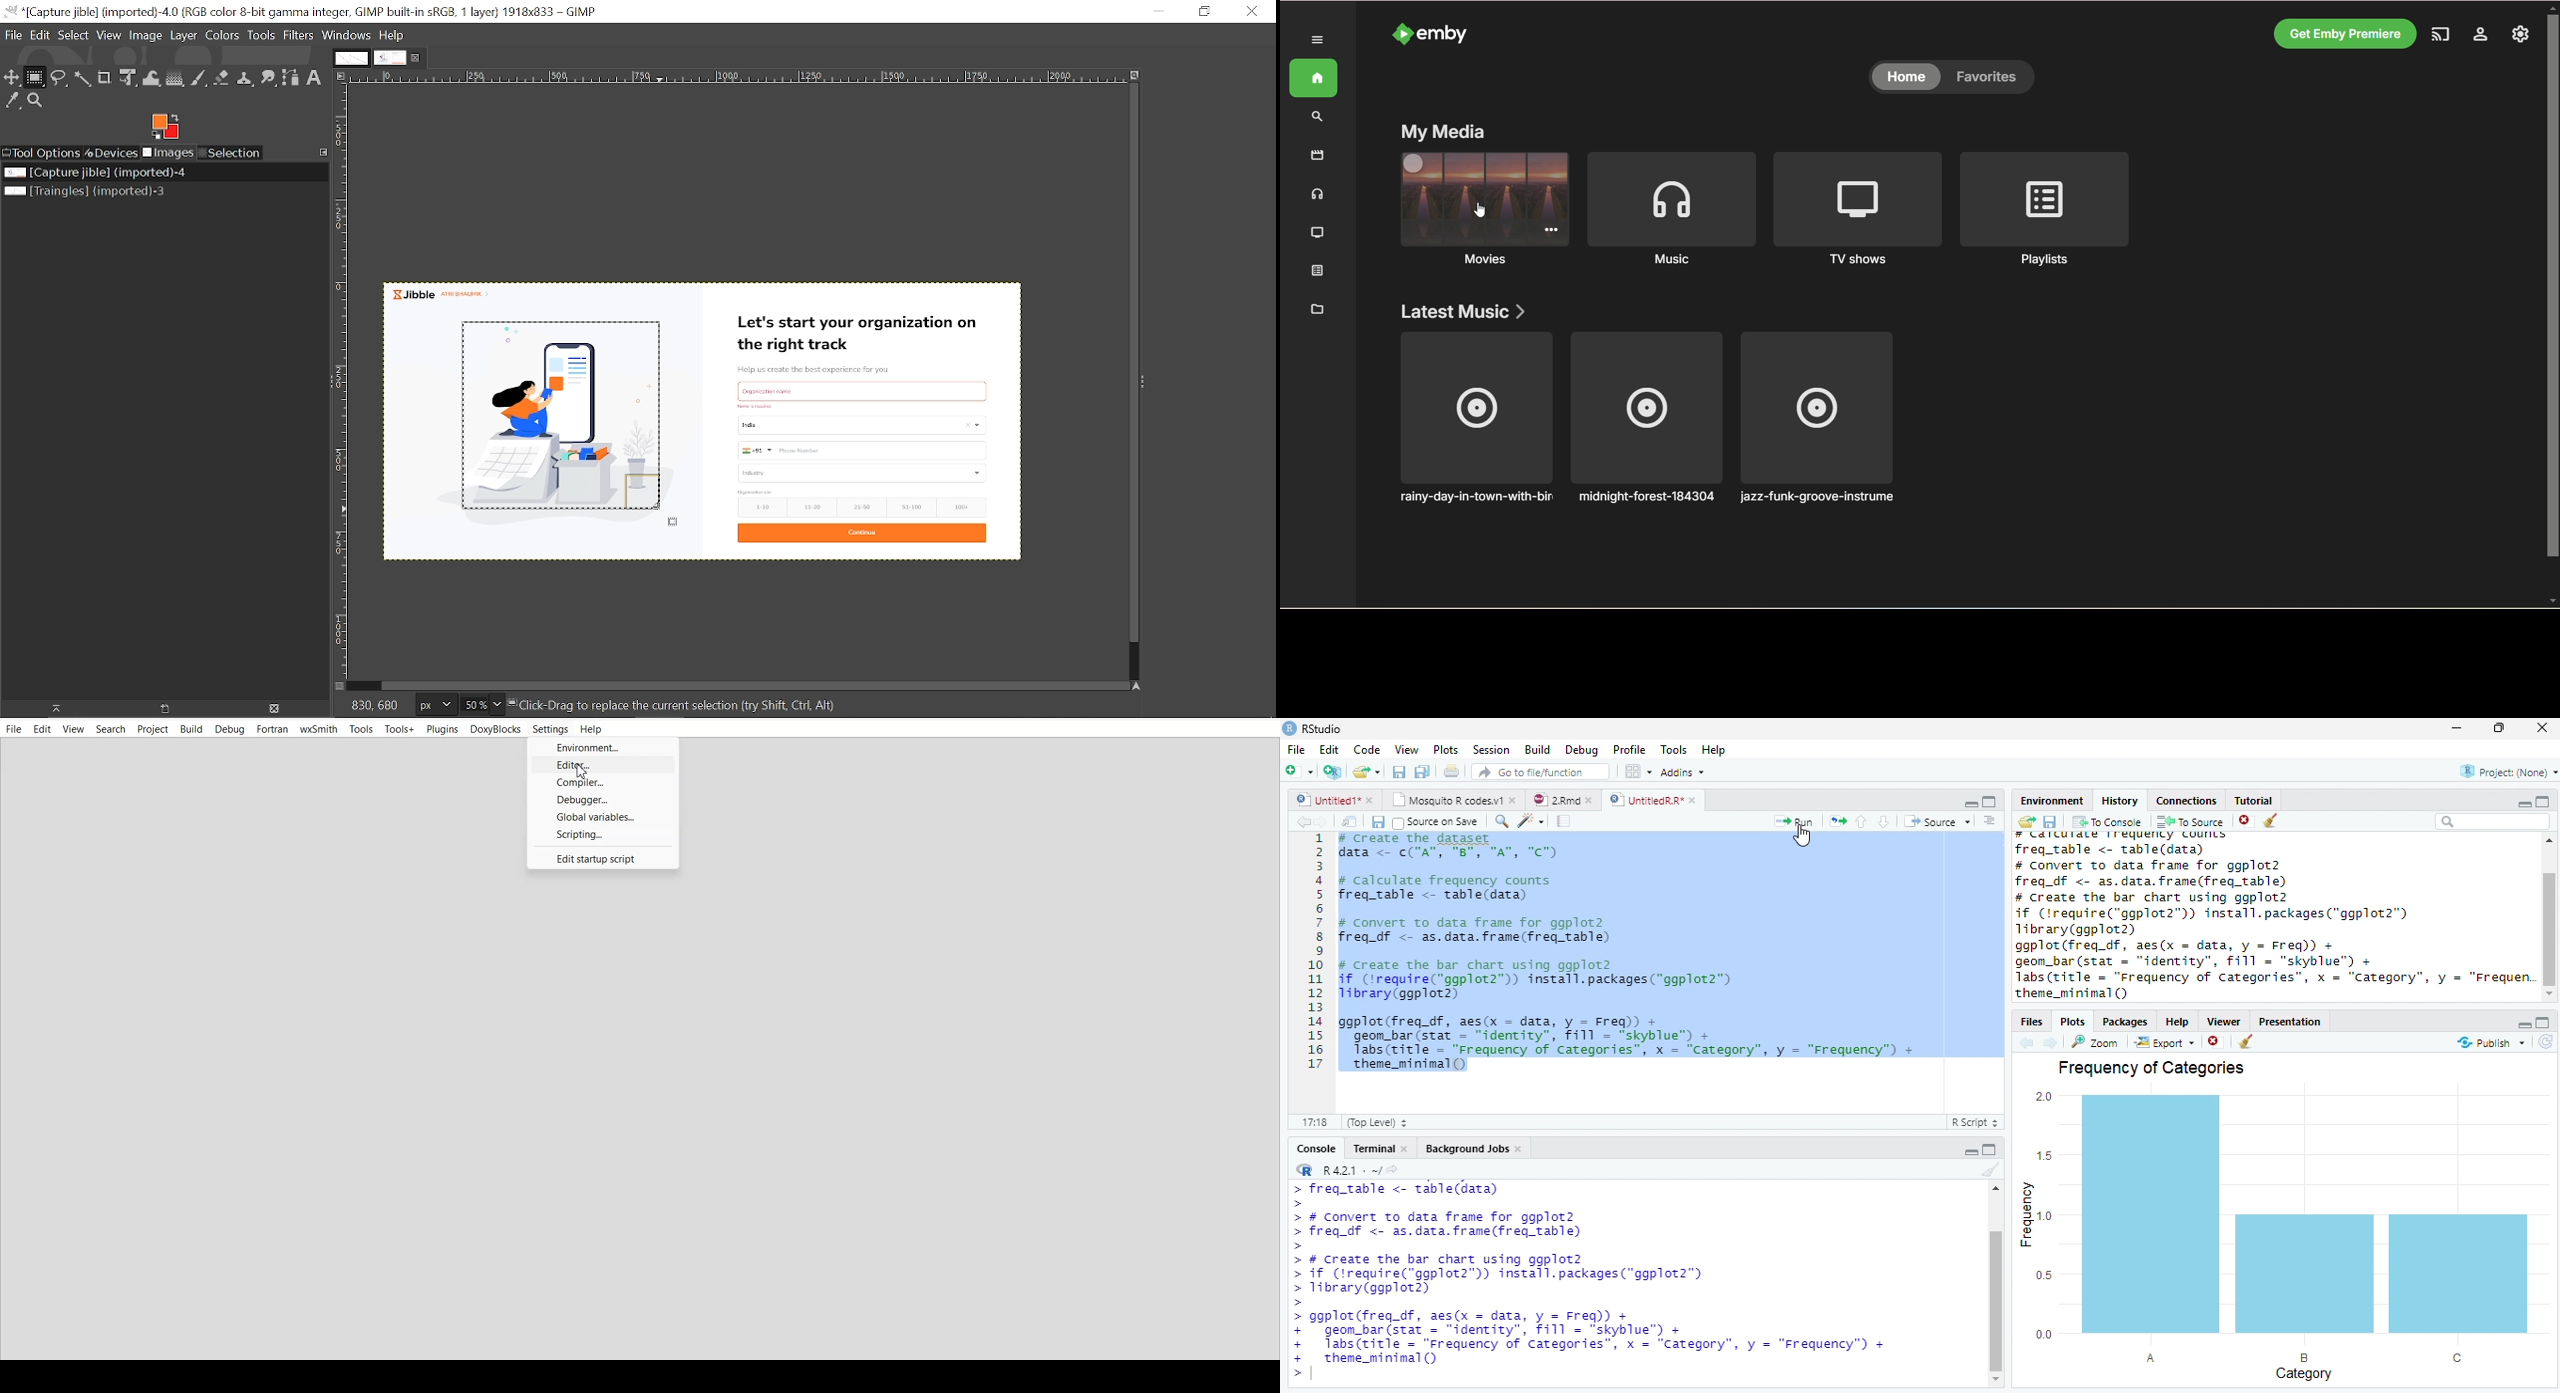 The height and width of the screenshot is (1400, 2576). I want to click on Mosquito R codes1, so click(1453, 803).